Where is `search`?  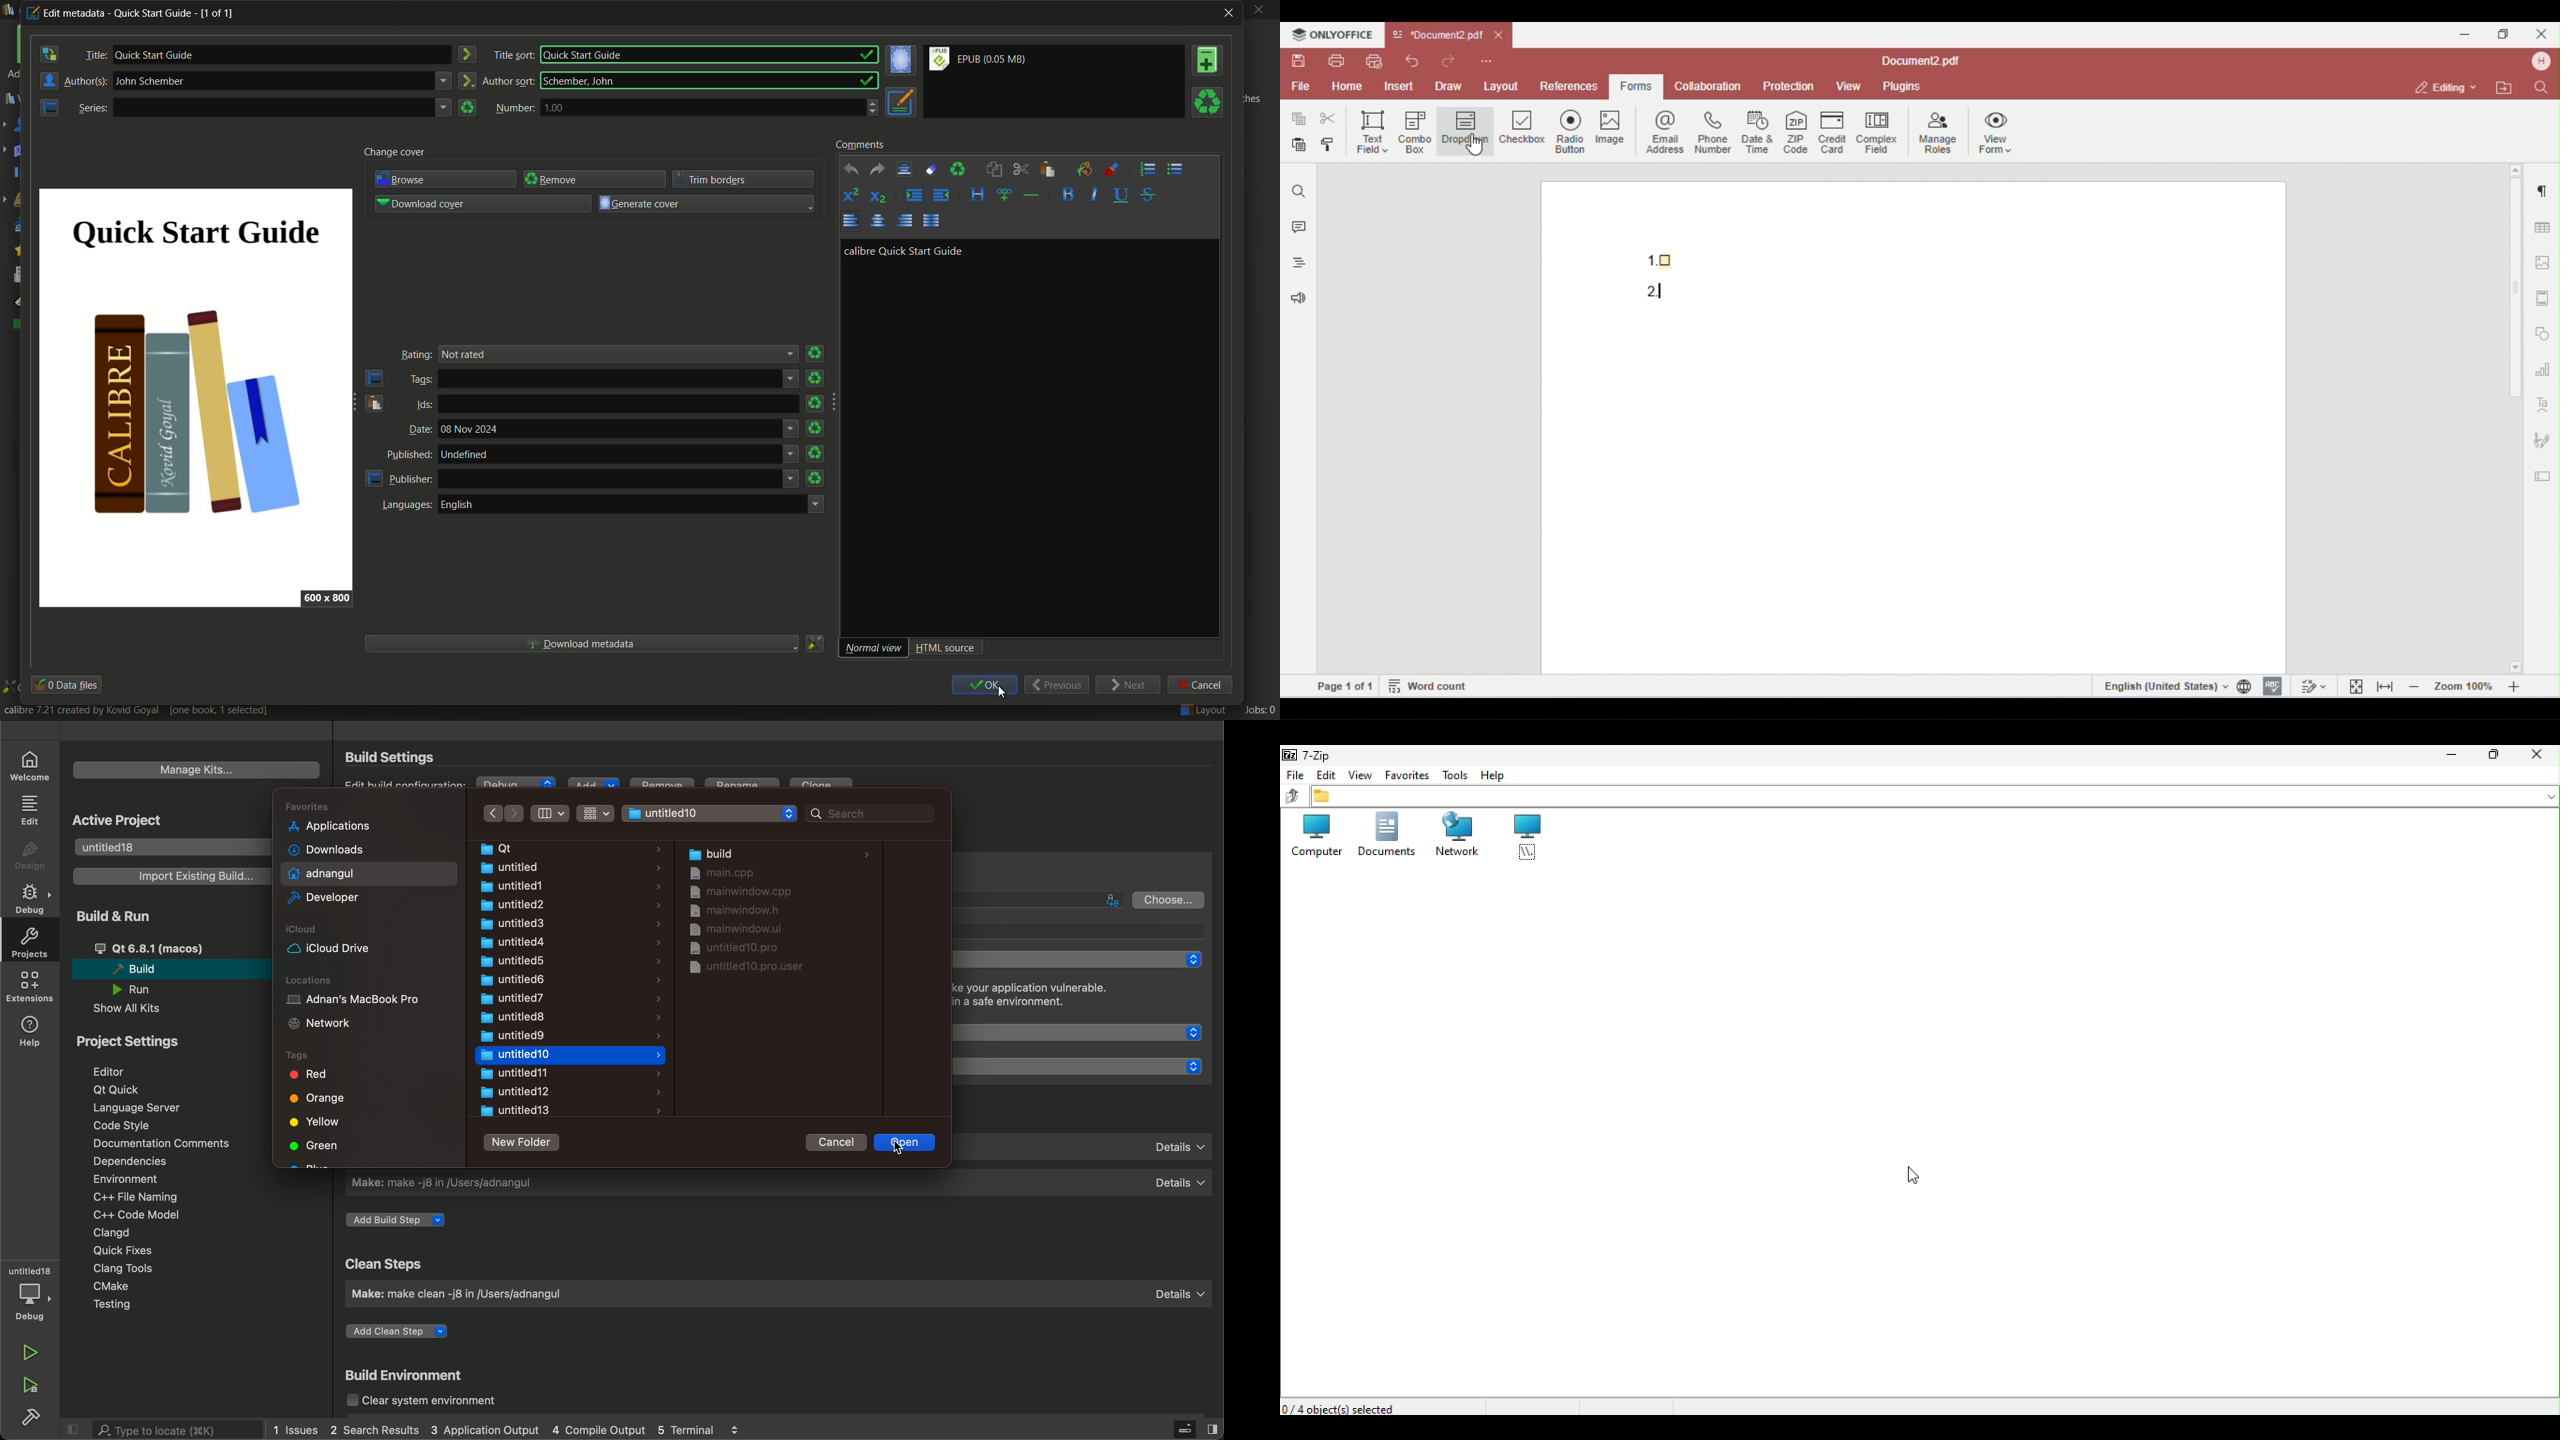
search is located at coordinates (874, 814).